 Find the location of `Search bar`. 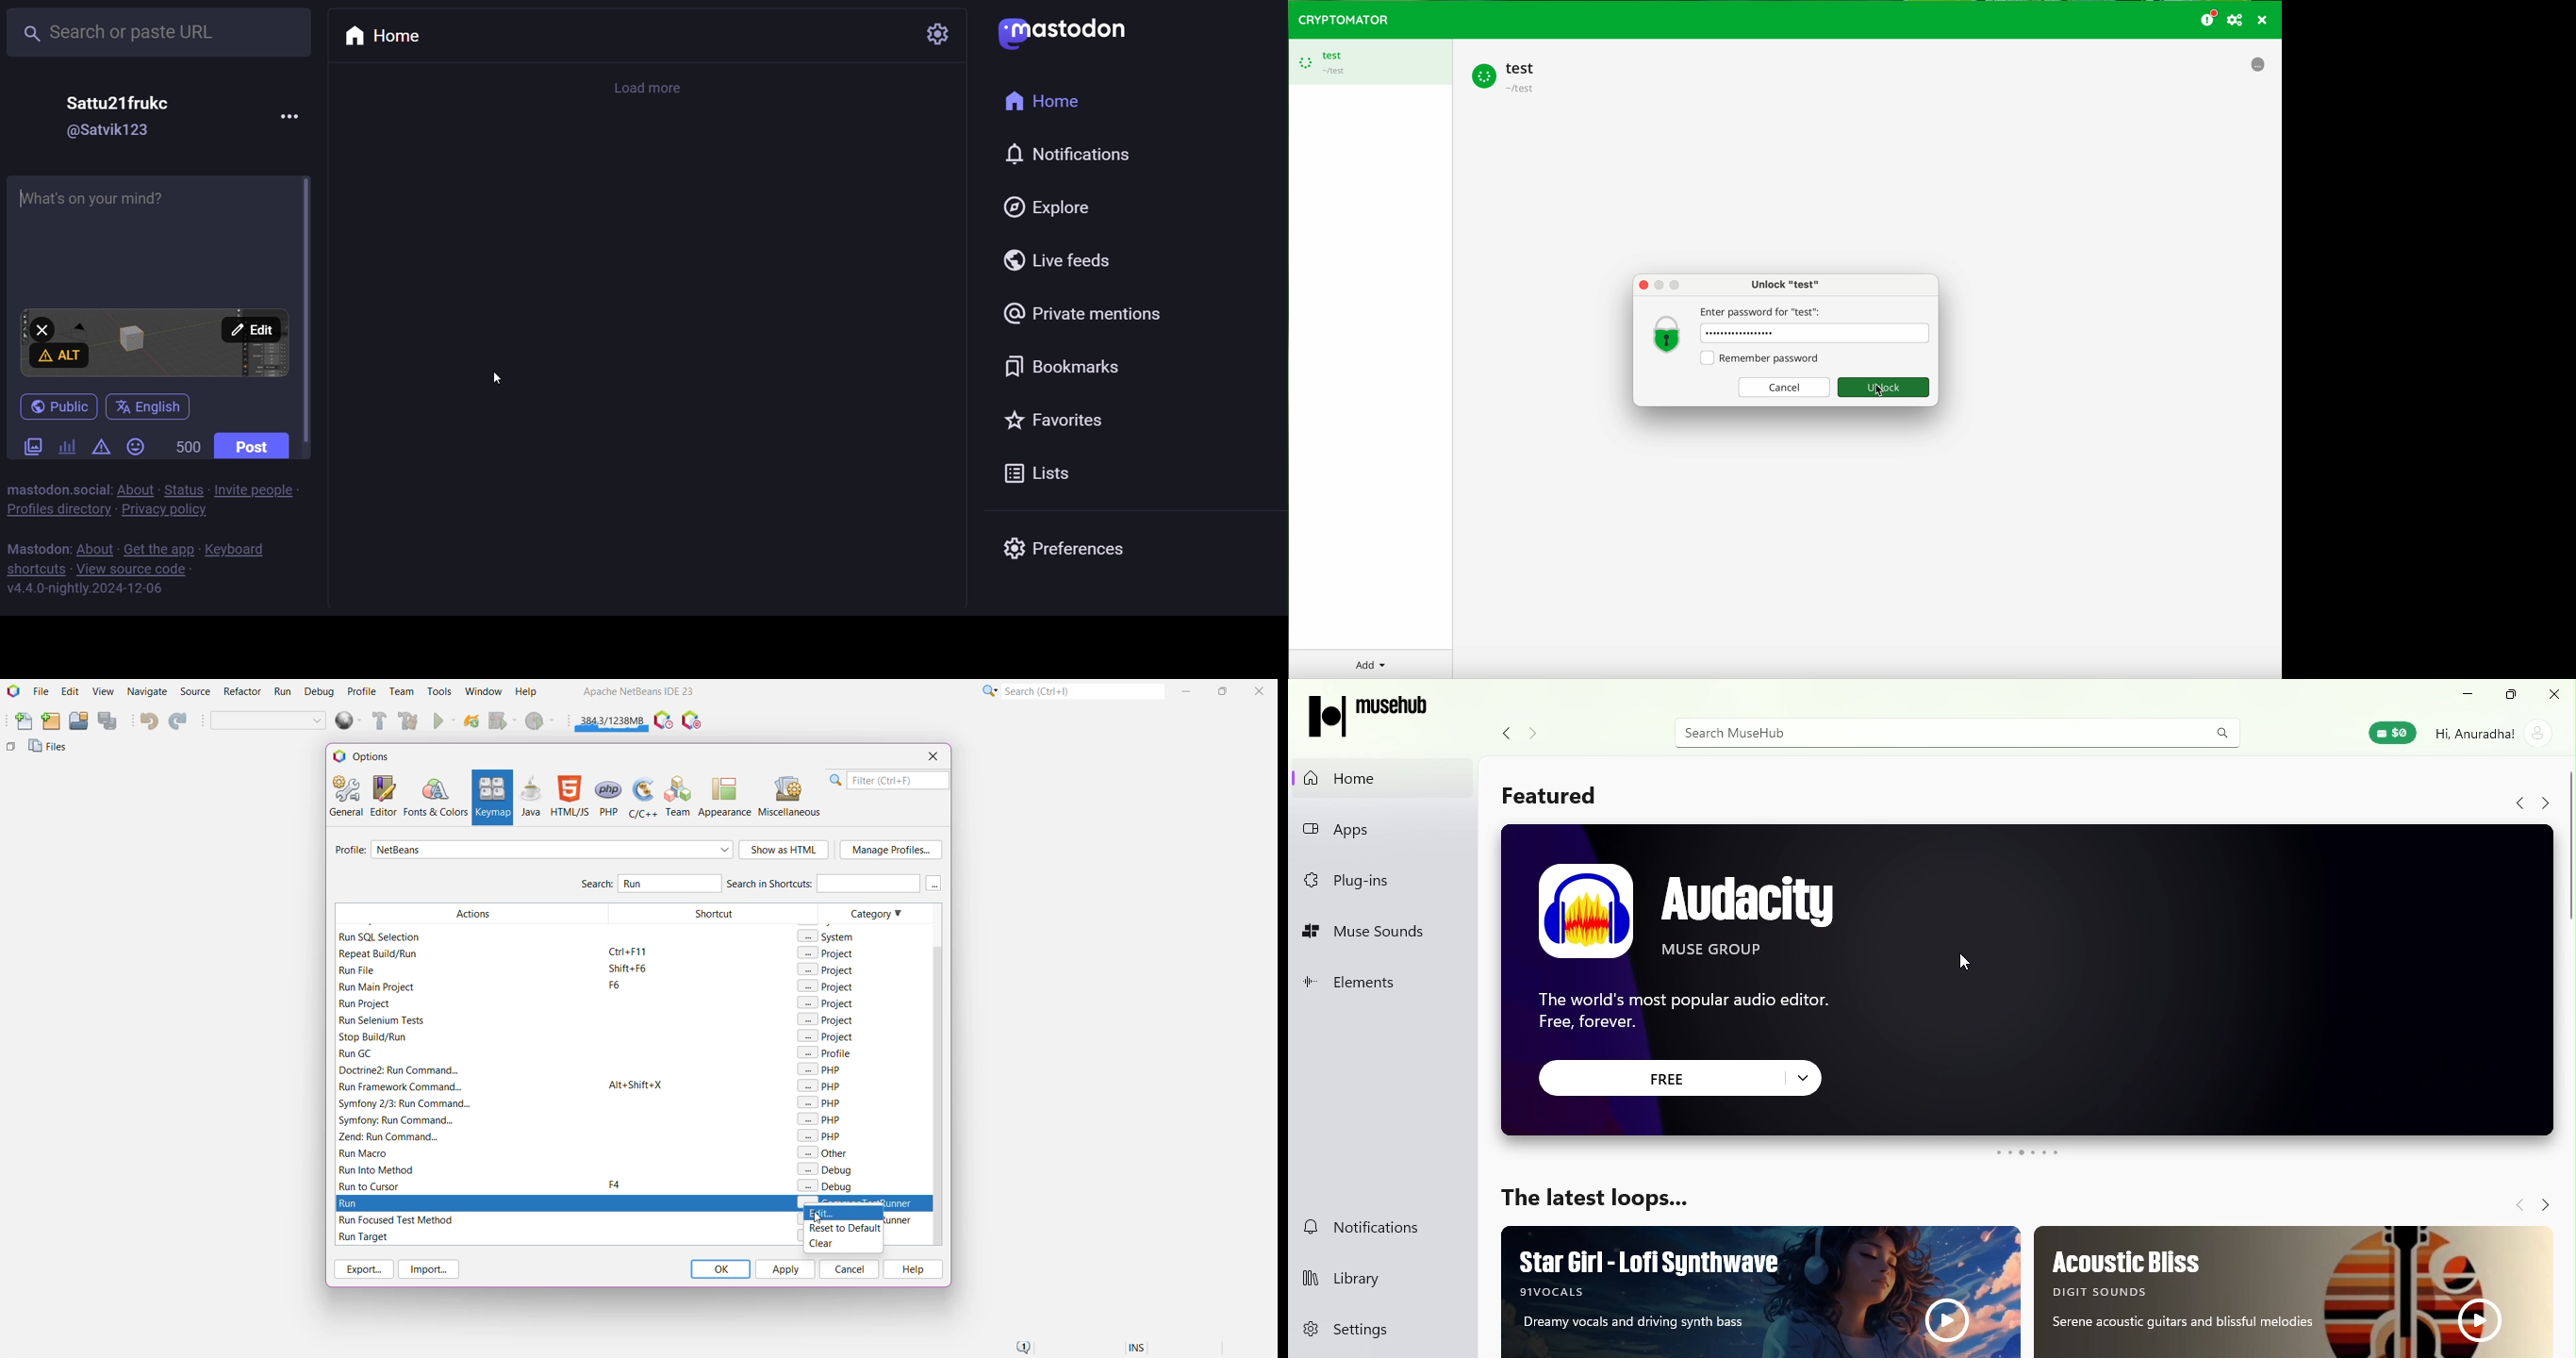

Search bar is located at coordinates (1927, 733).